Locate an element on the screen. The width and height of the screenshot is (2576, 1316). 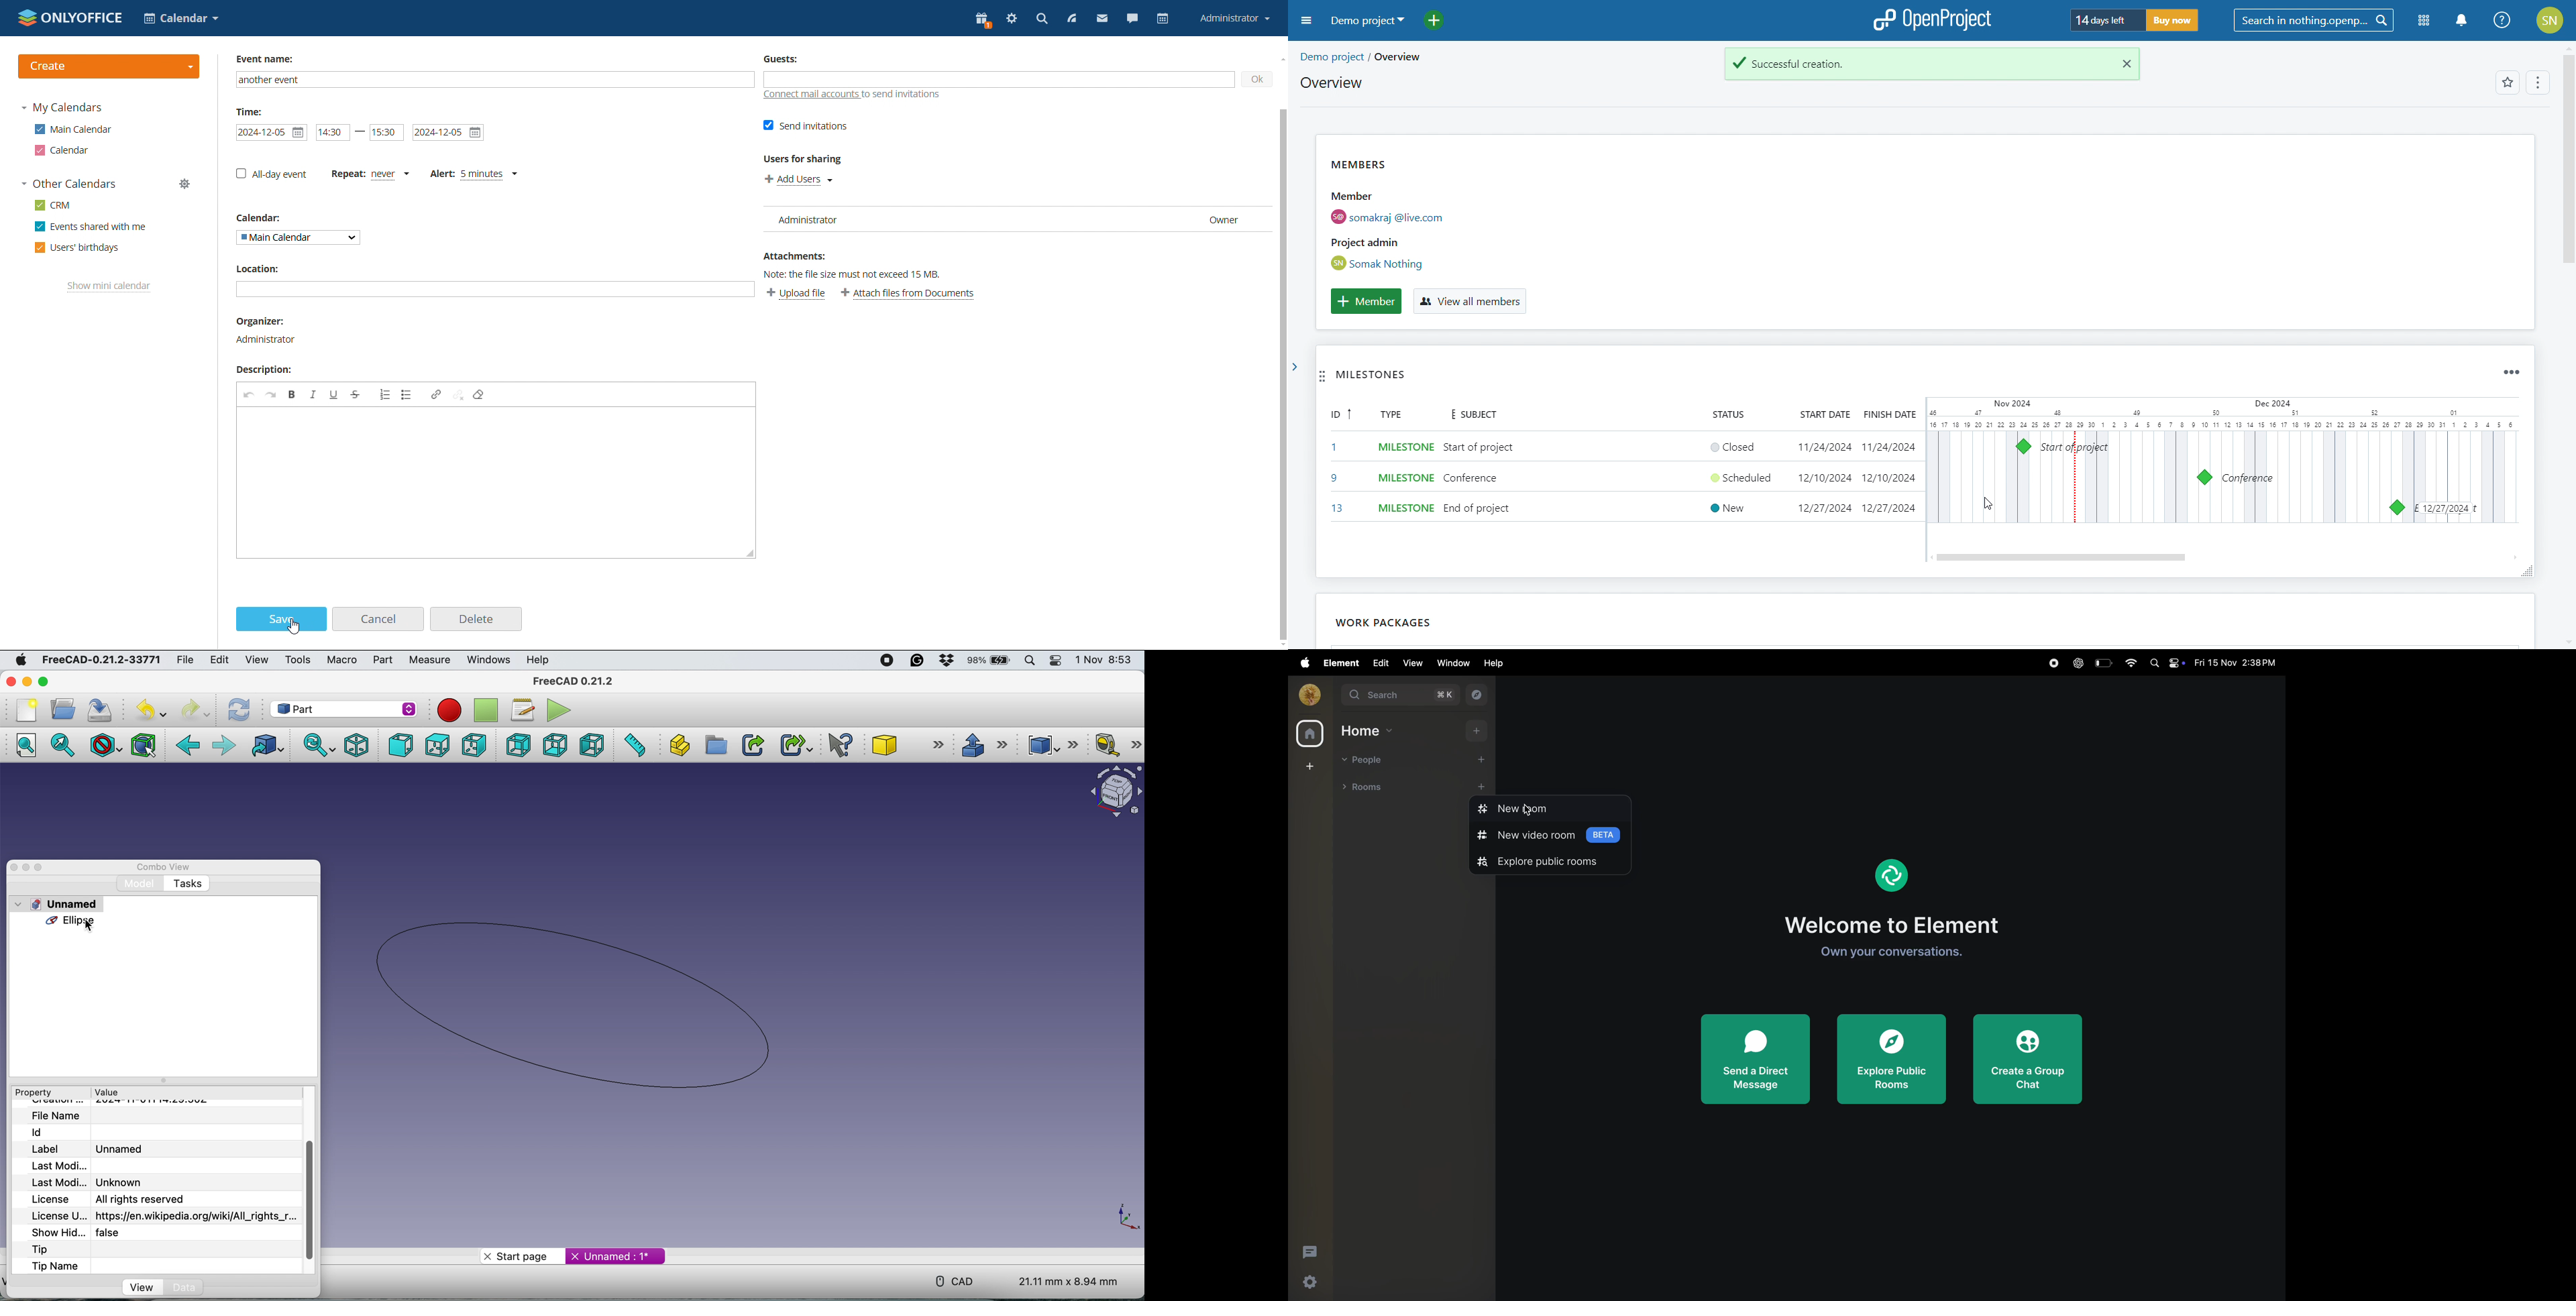
date and time is located at coordinates (1105, 660).